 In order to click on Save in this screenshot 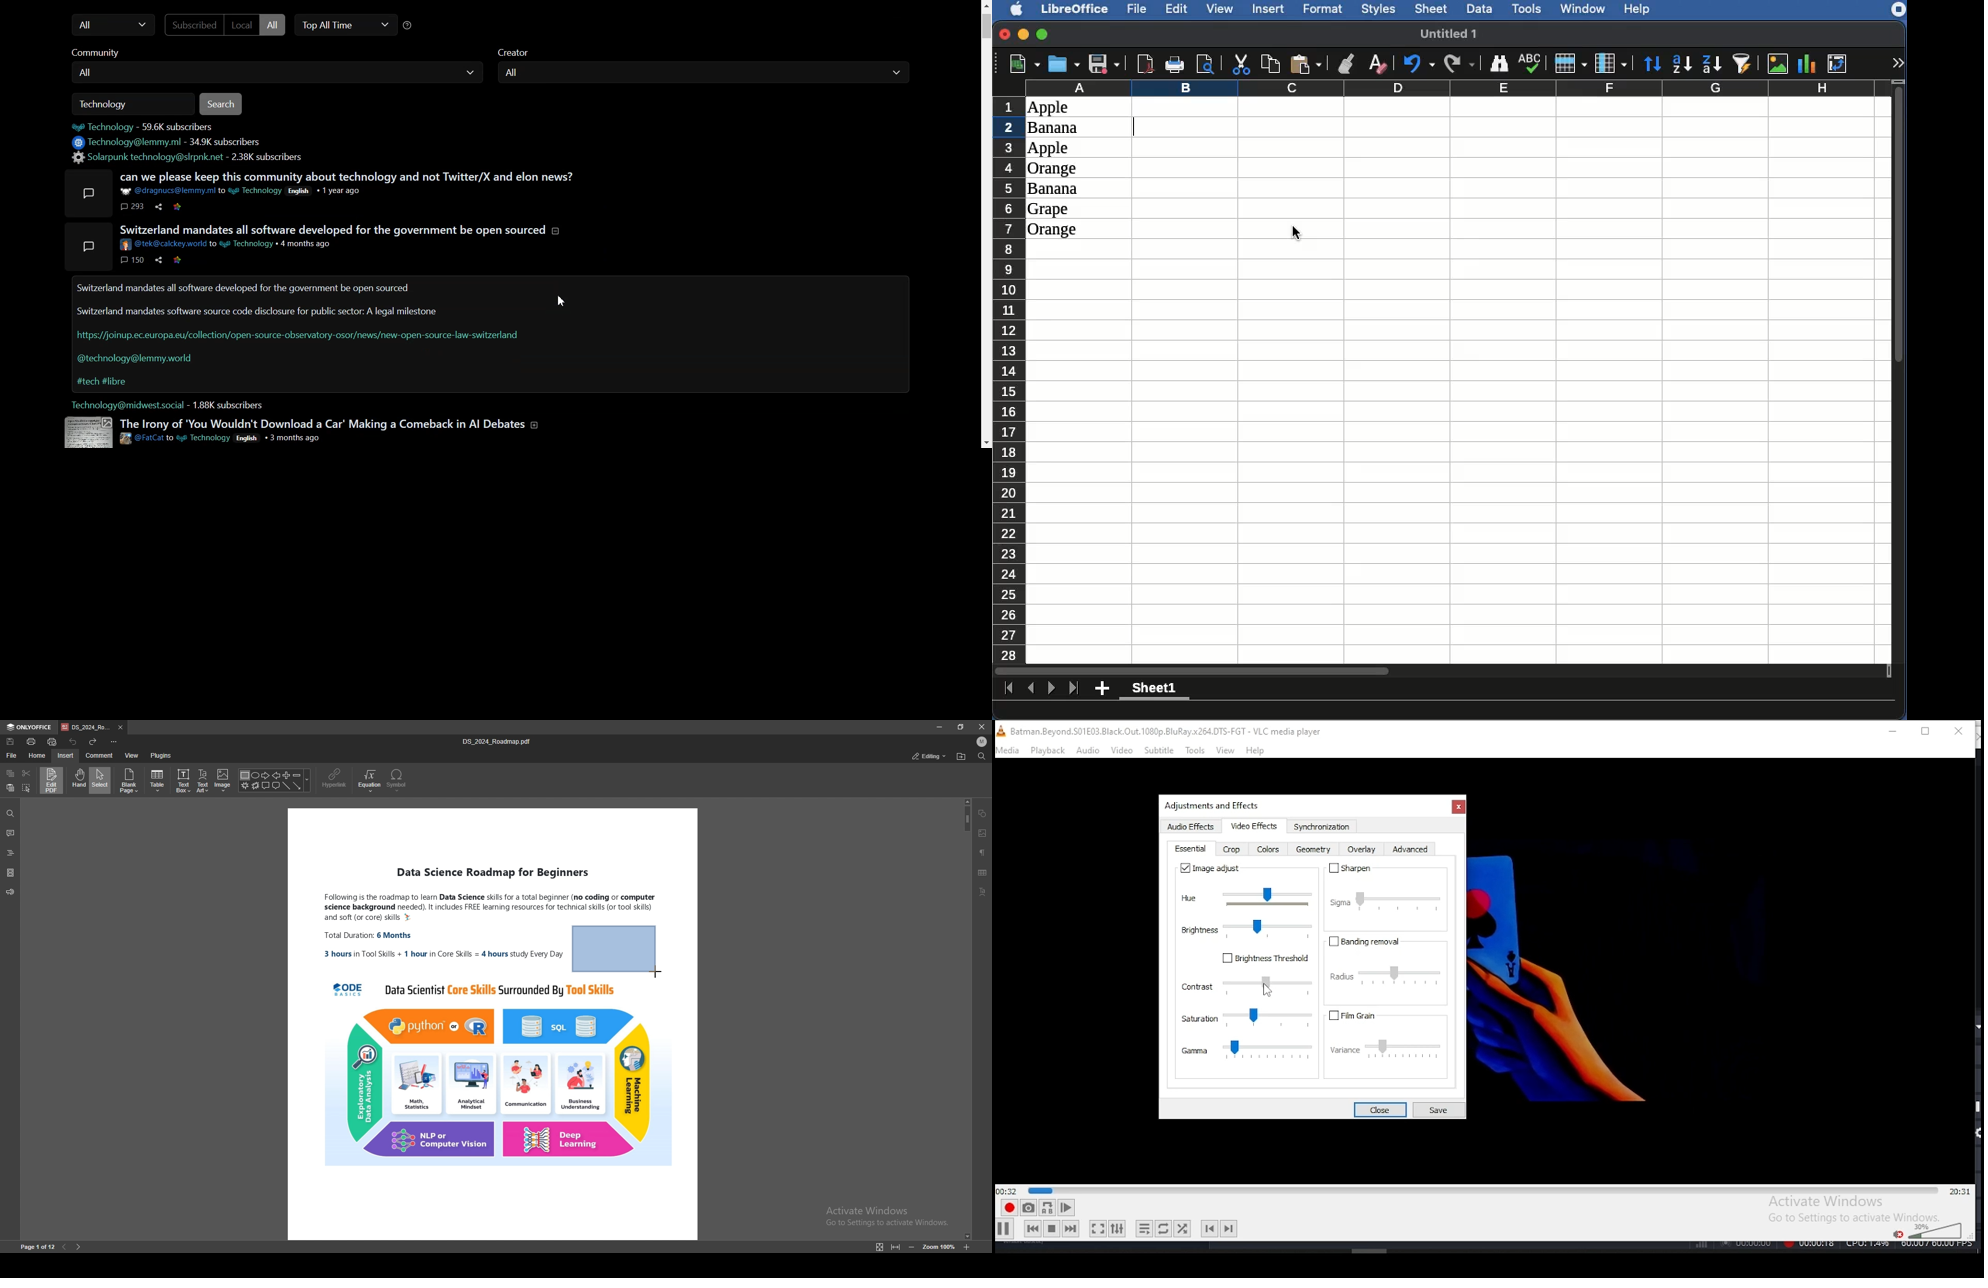, I will do `click(1104, 64)`.